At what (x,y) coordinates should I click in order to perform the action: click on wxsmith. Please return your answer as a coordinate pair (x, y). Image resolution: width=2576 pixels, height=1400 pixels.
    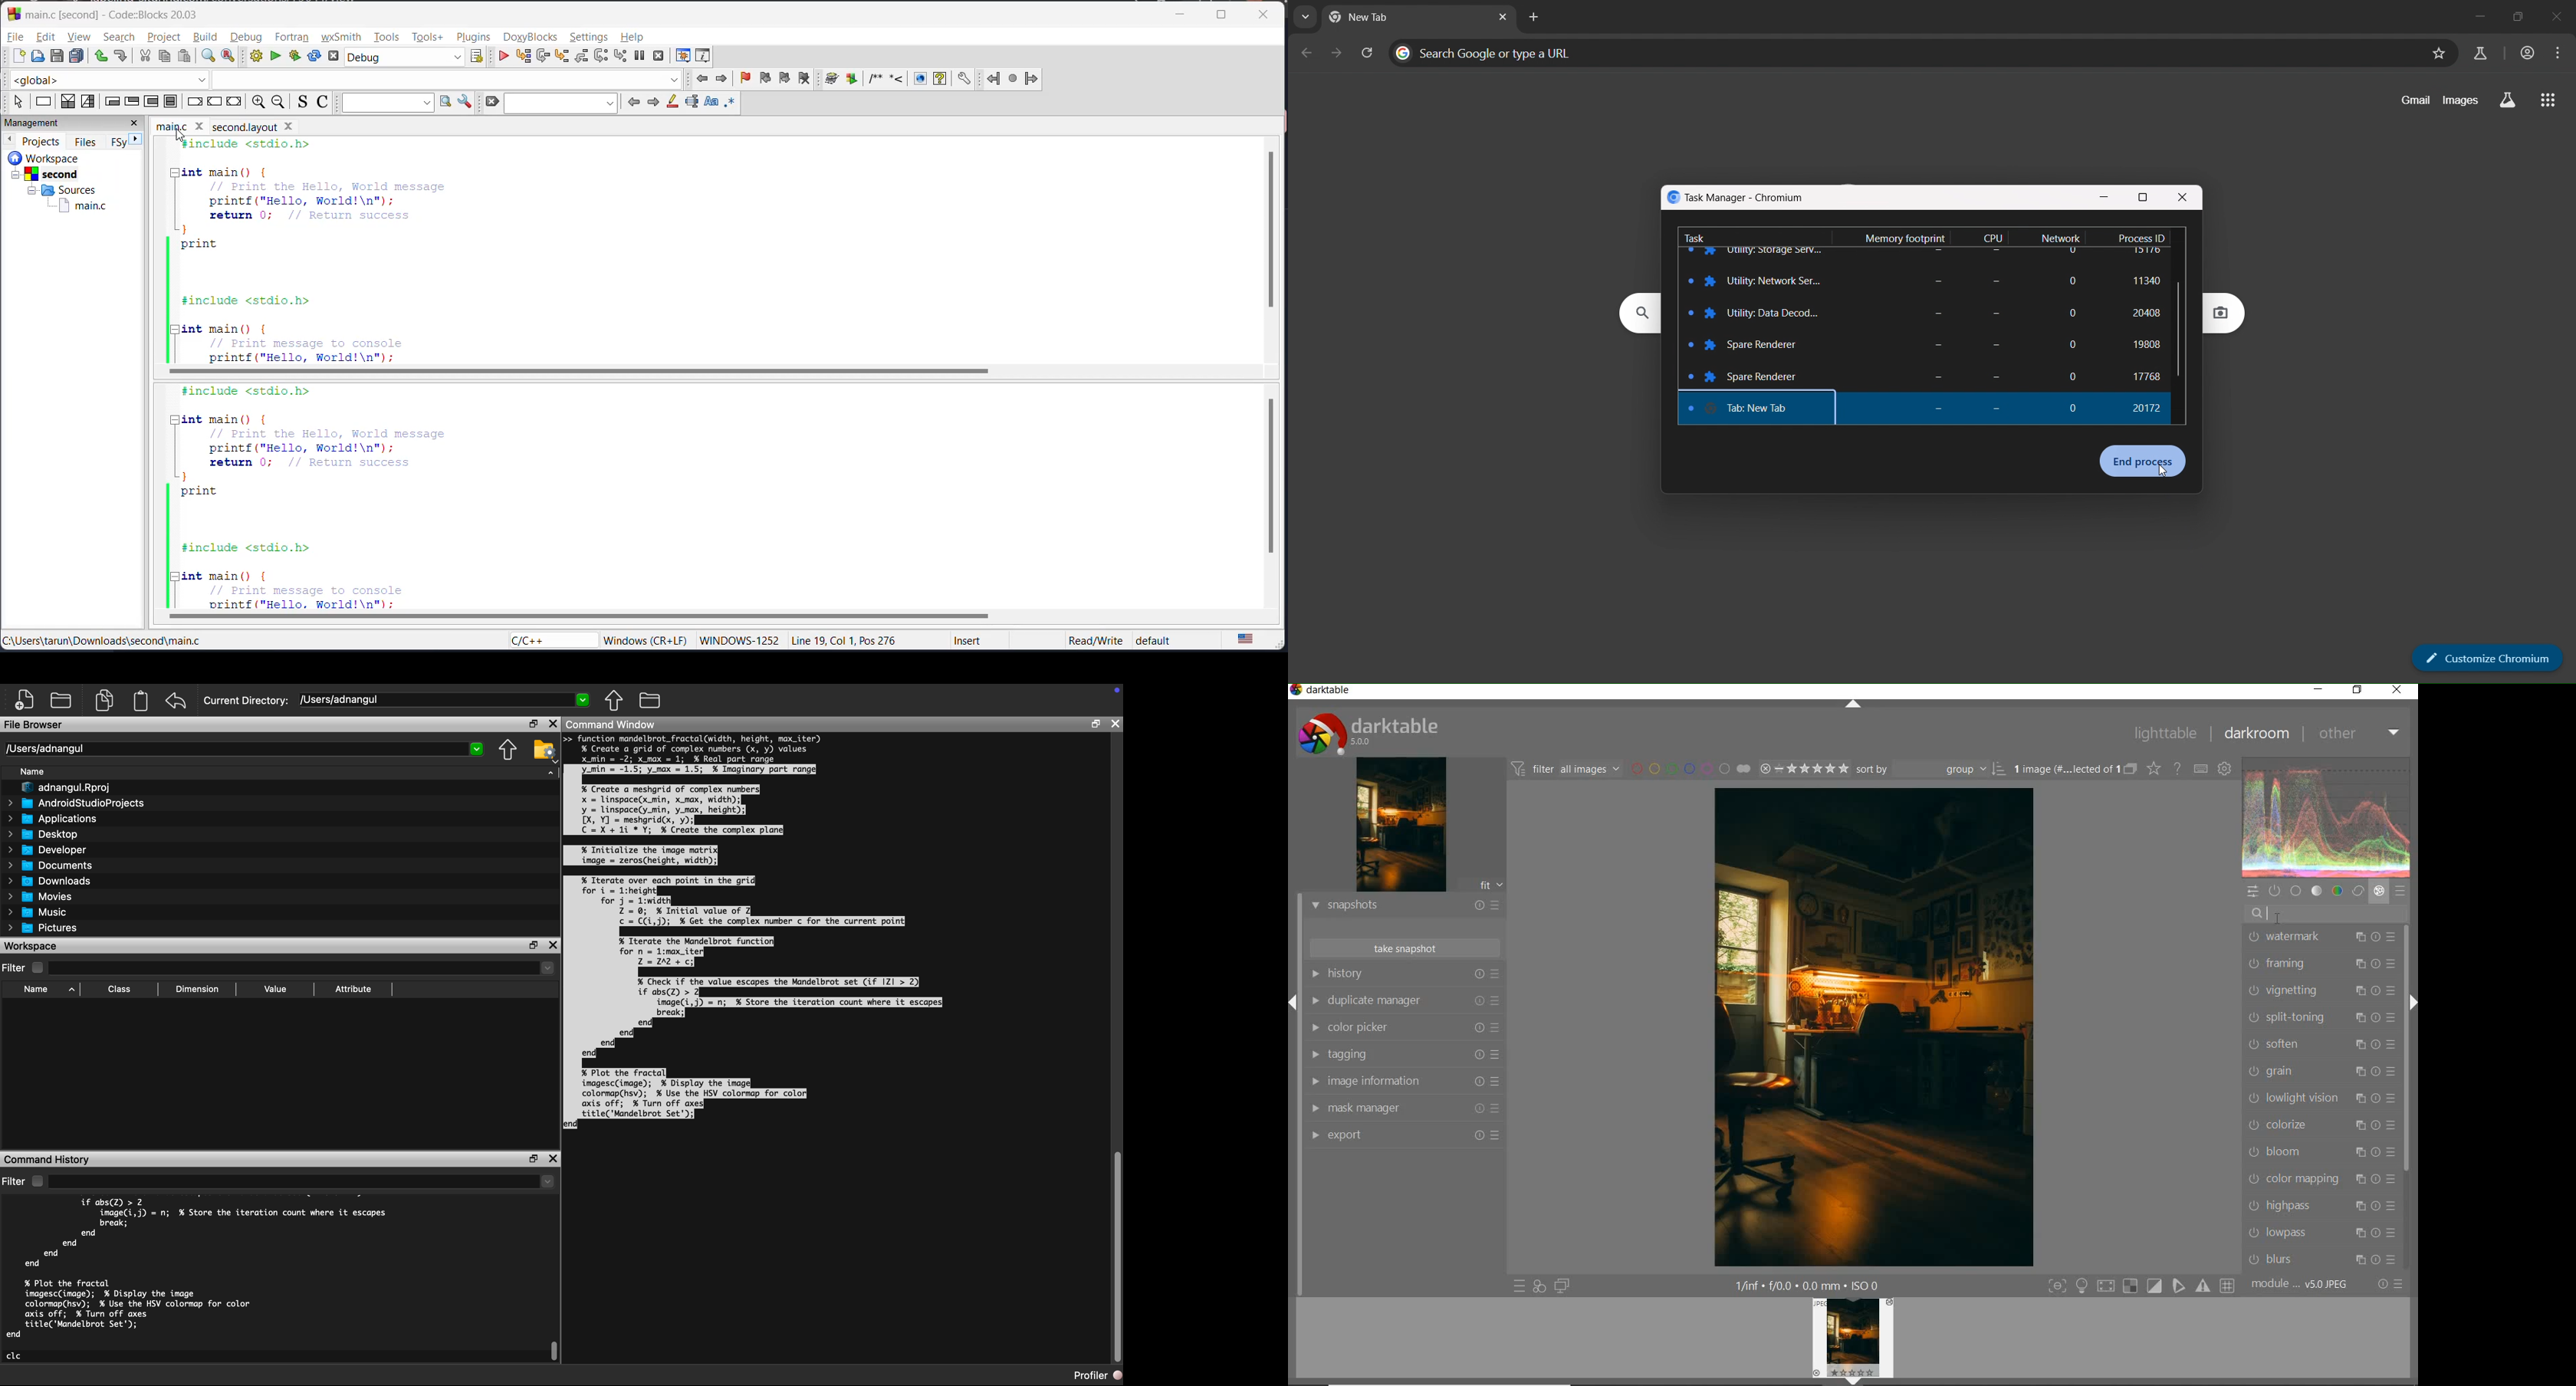
    Looking at the image, I should click on (341, 37).